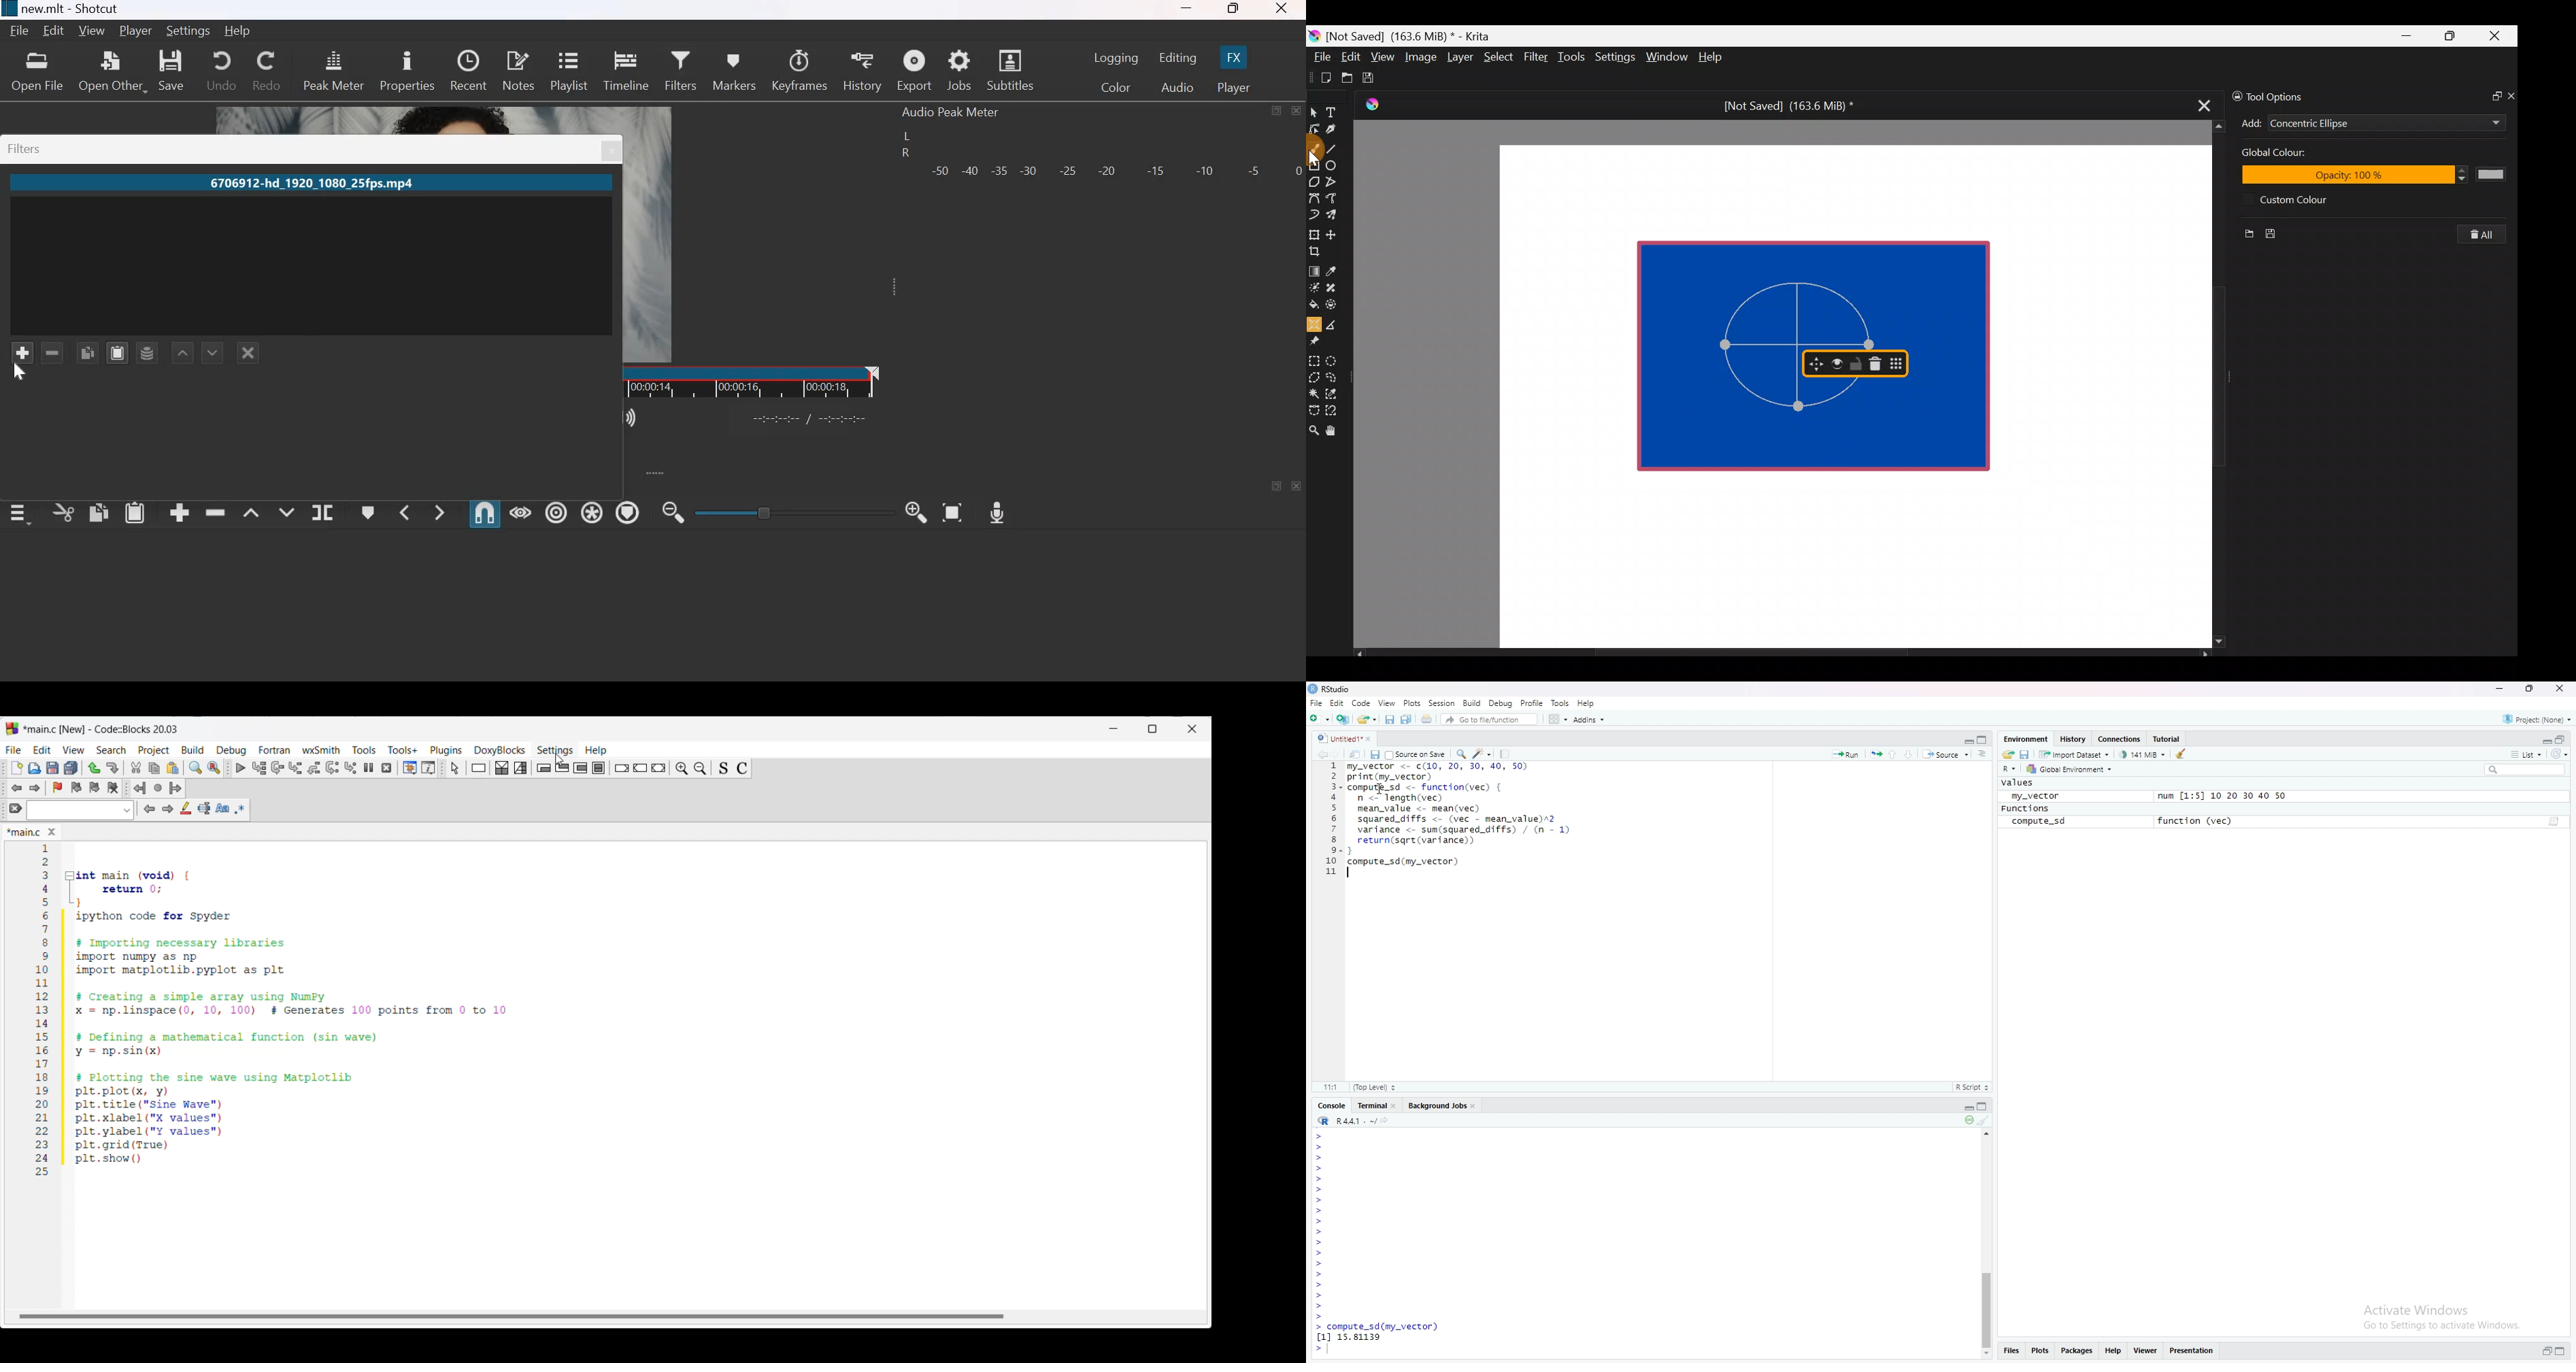 The width and height of the screenshot is (2576, 1372). I want to click on Maximize/Restore, so click(1985, 1107).